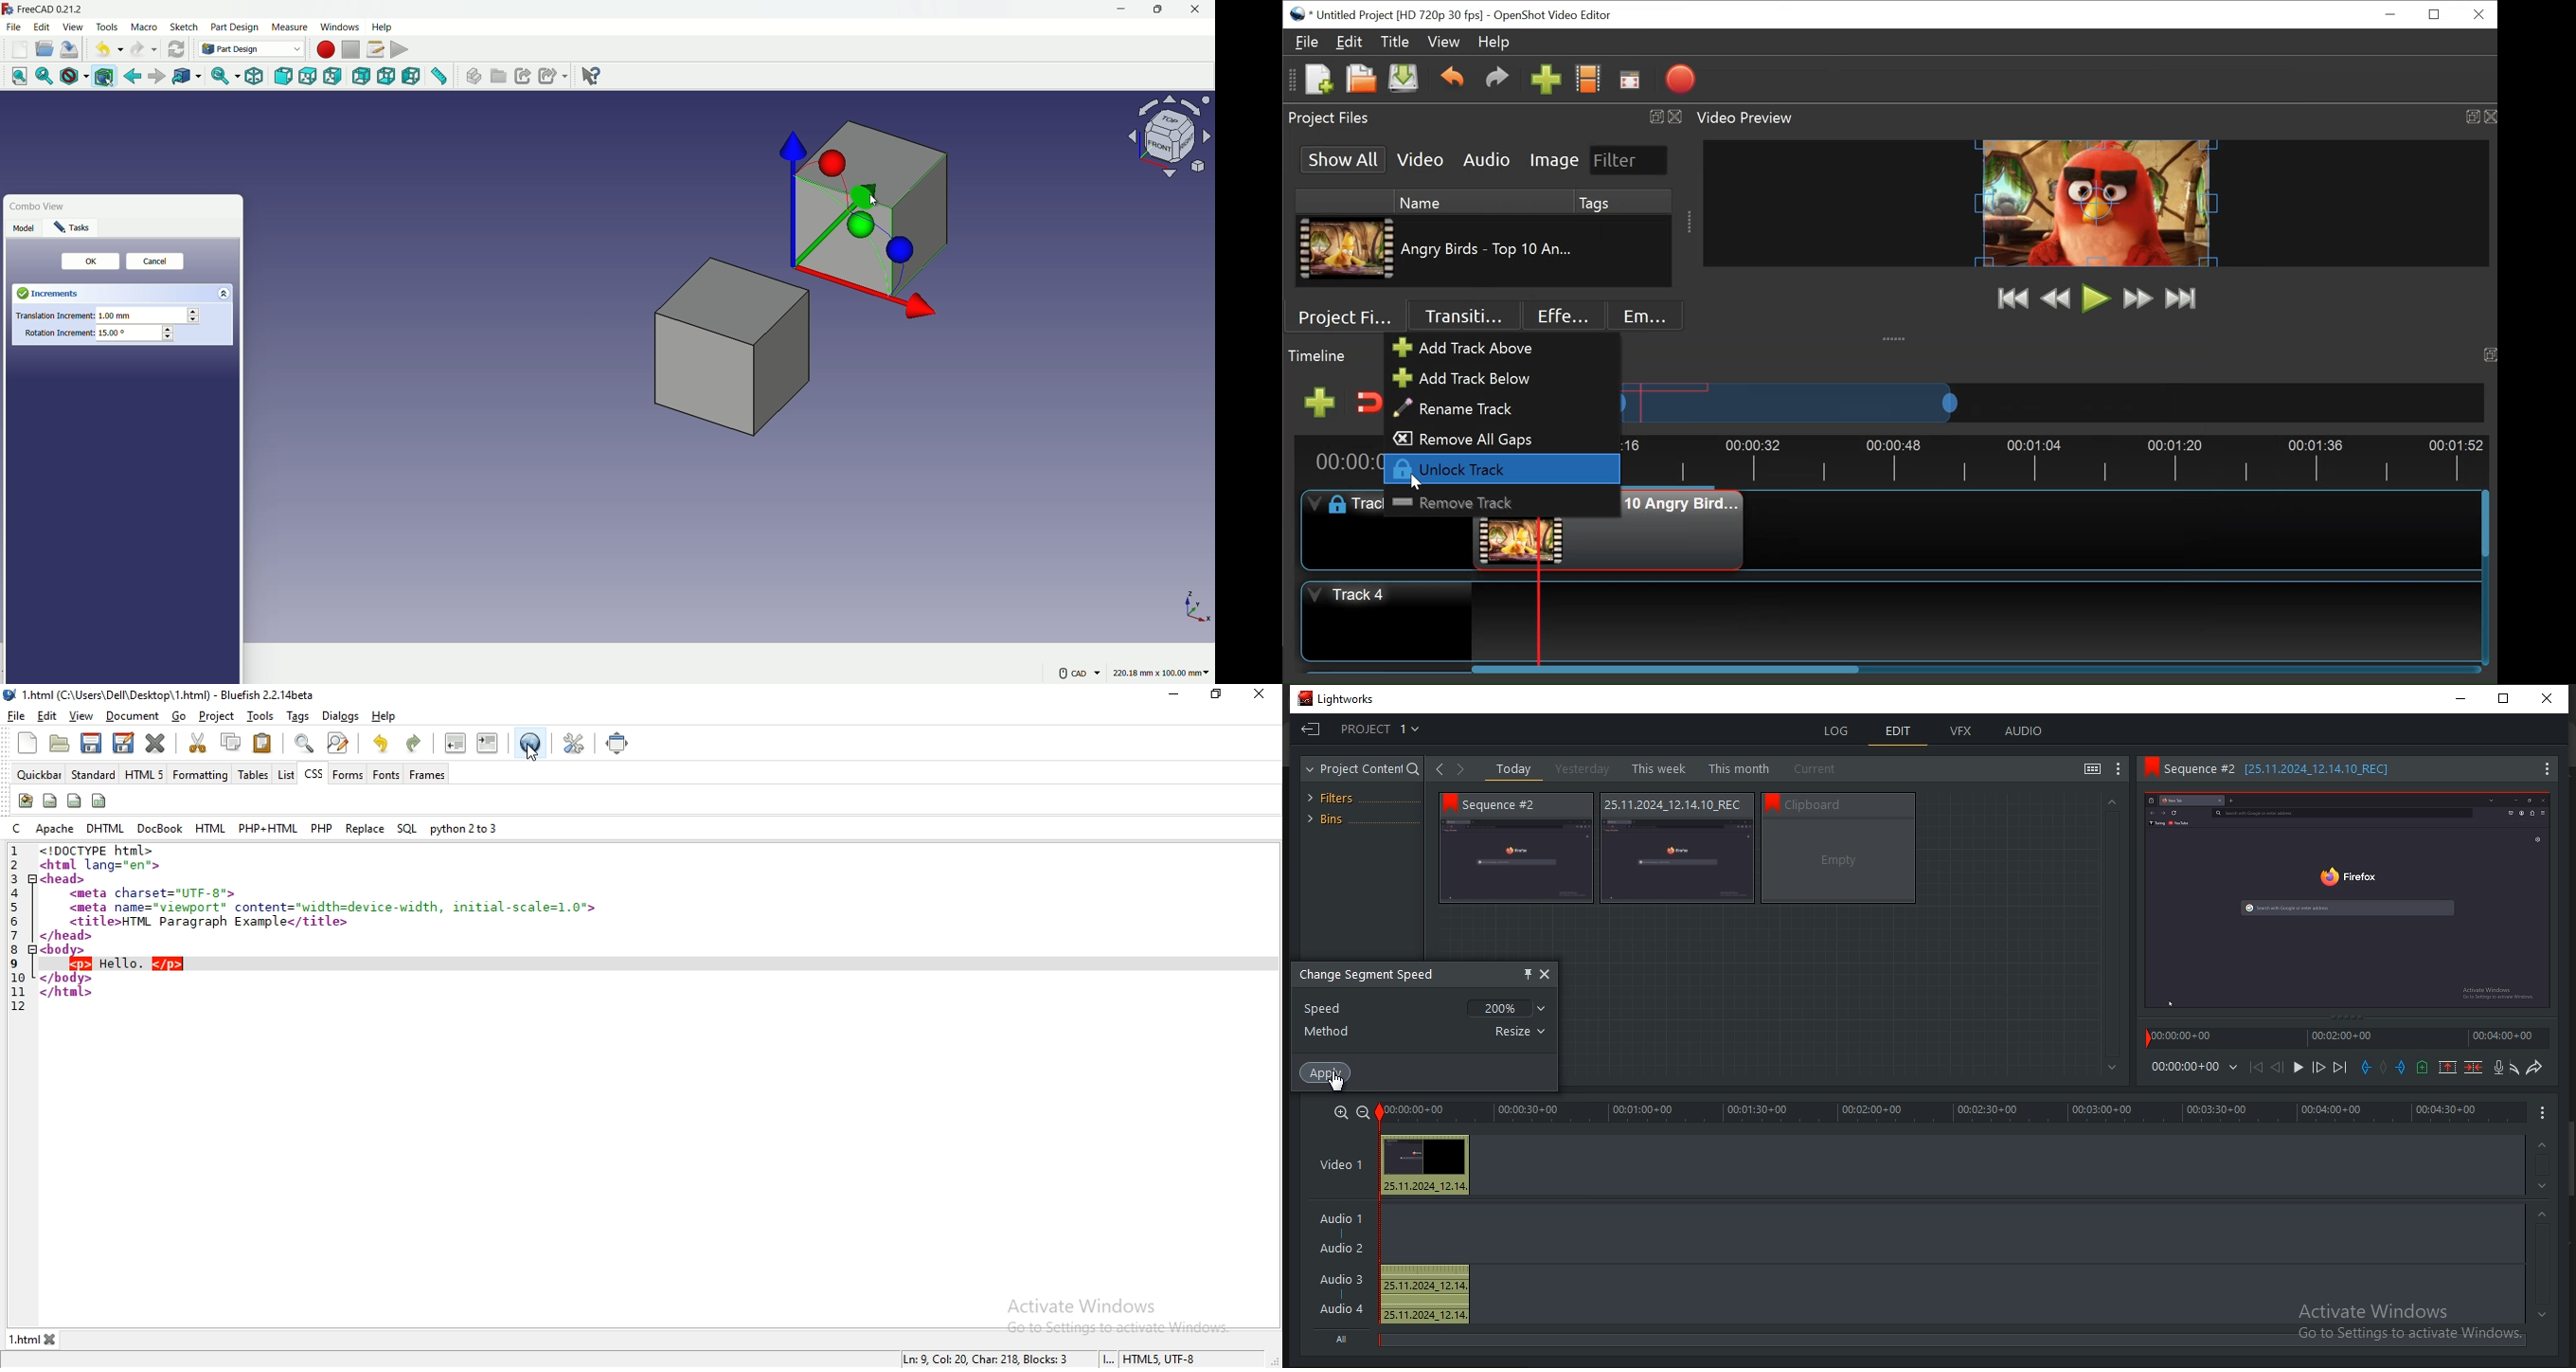 This screenshot has height=1372, width=2576. What do you see at coordinates (1358, 818) in the screenshot?
I see `bins` at bounding box center [1358, 818].